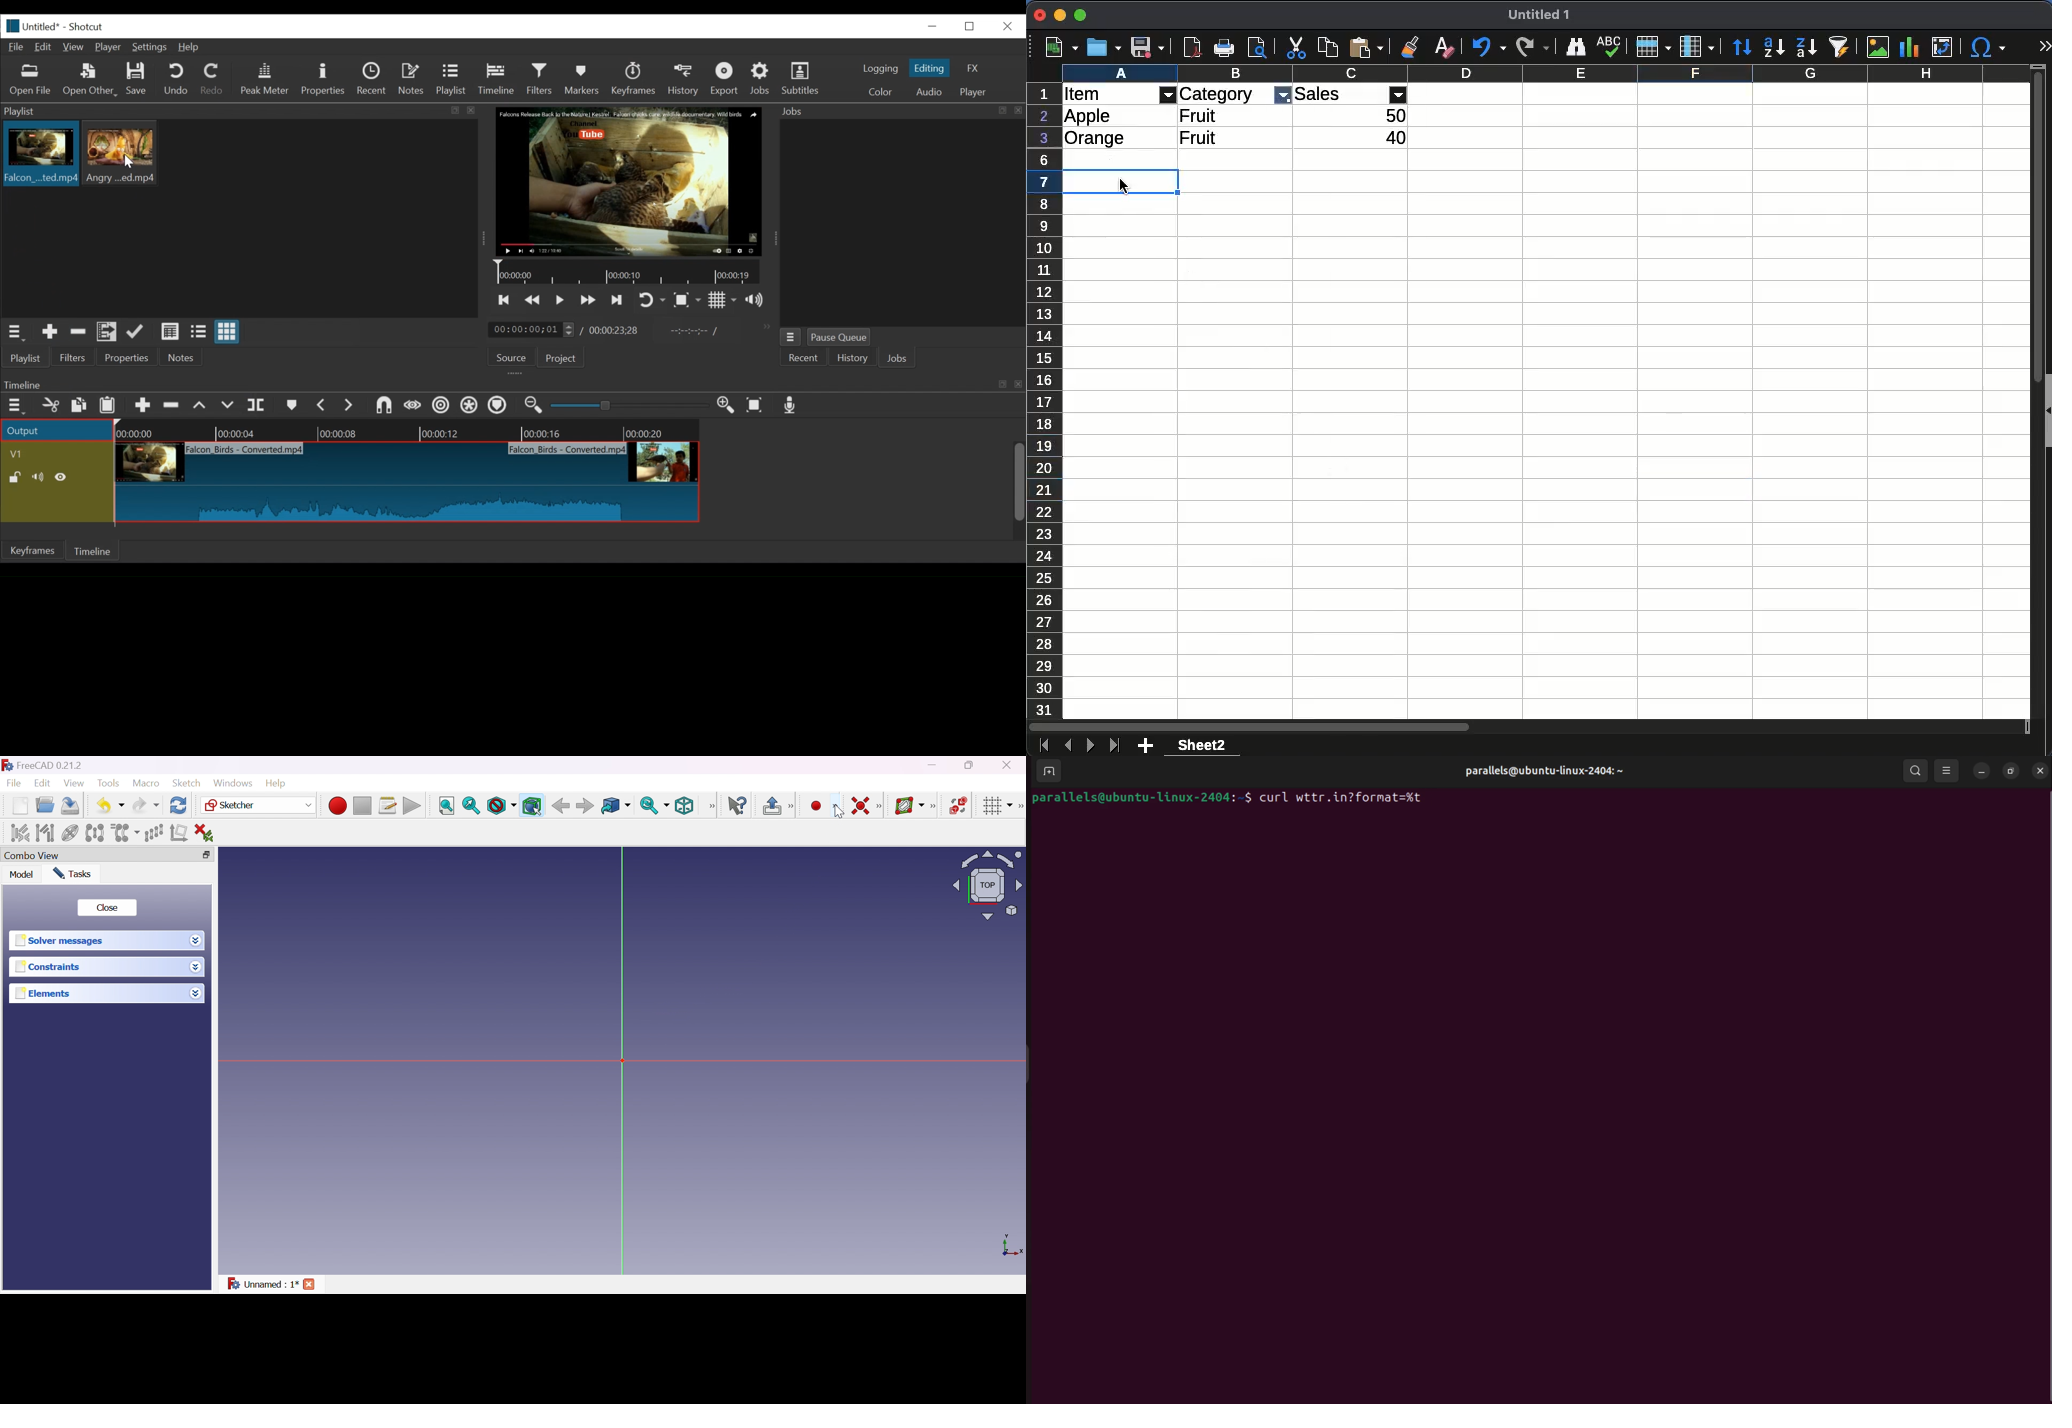  What do you see at coordinates (33, 854) in the screenshot?
I see `Combo view` at bounding box center [33, 854].